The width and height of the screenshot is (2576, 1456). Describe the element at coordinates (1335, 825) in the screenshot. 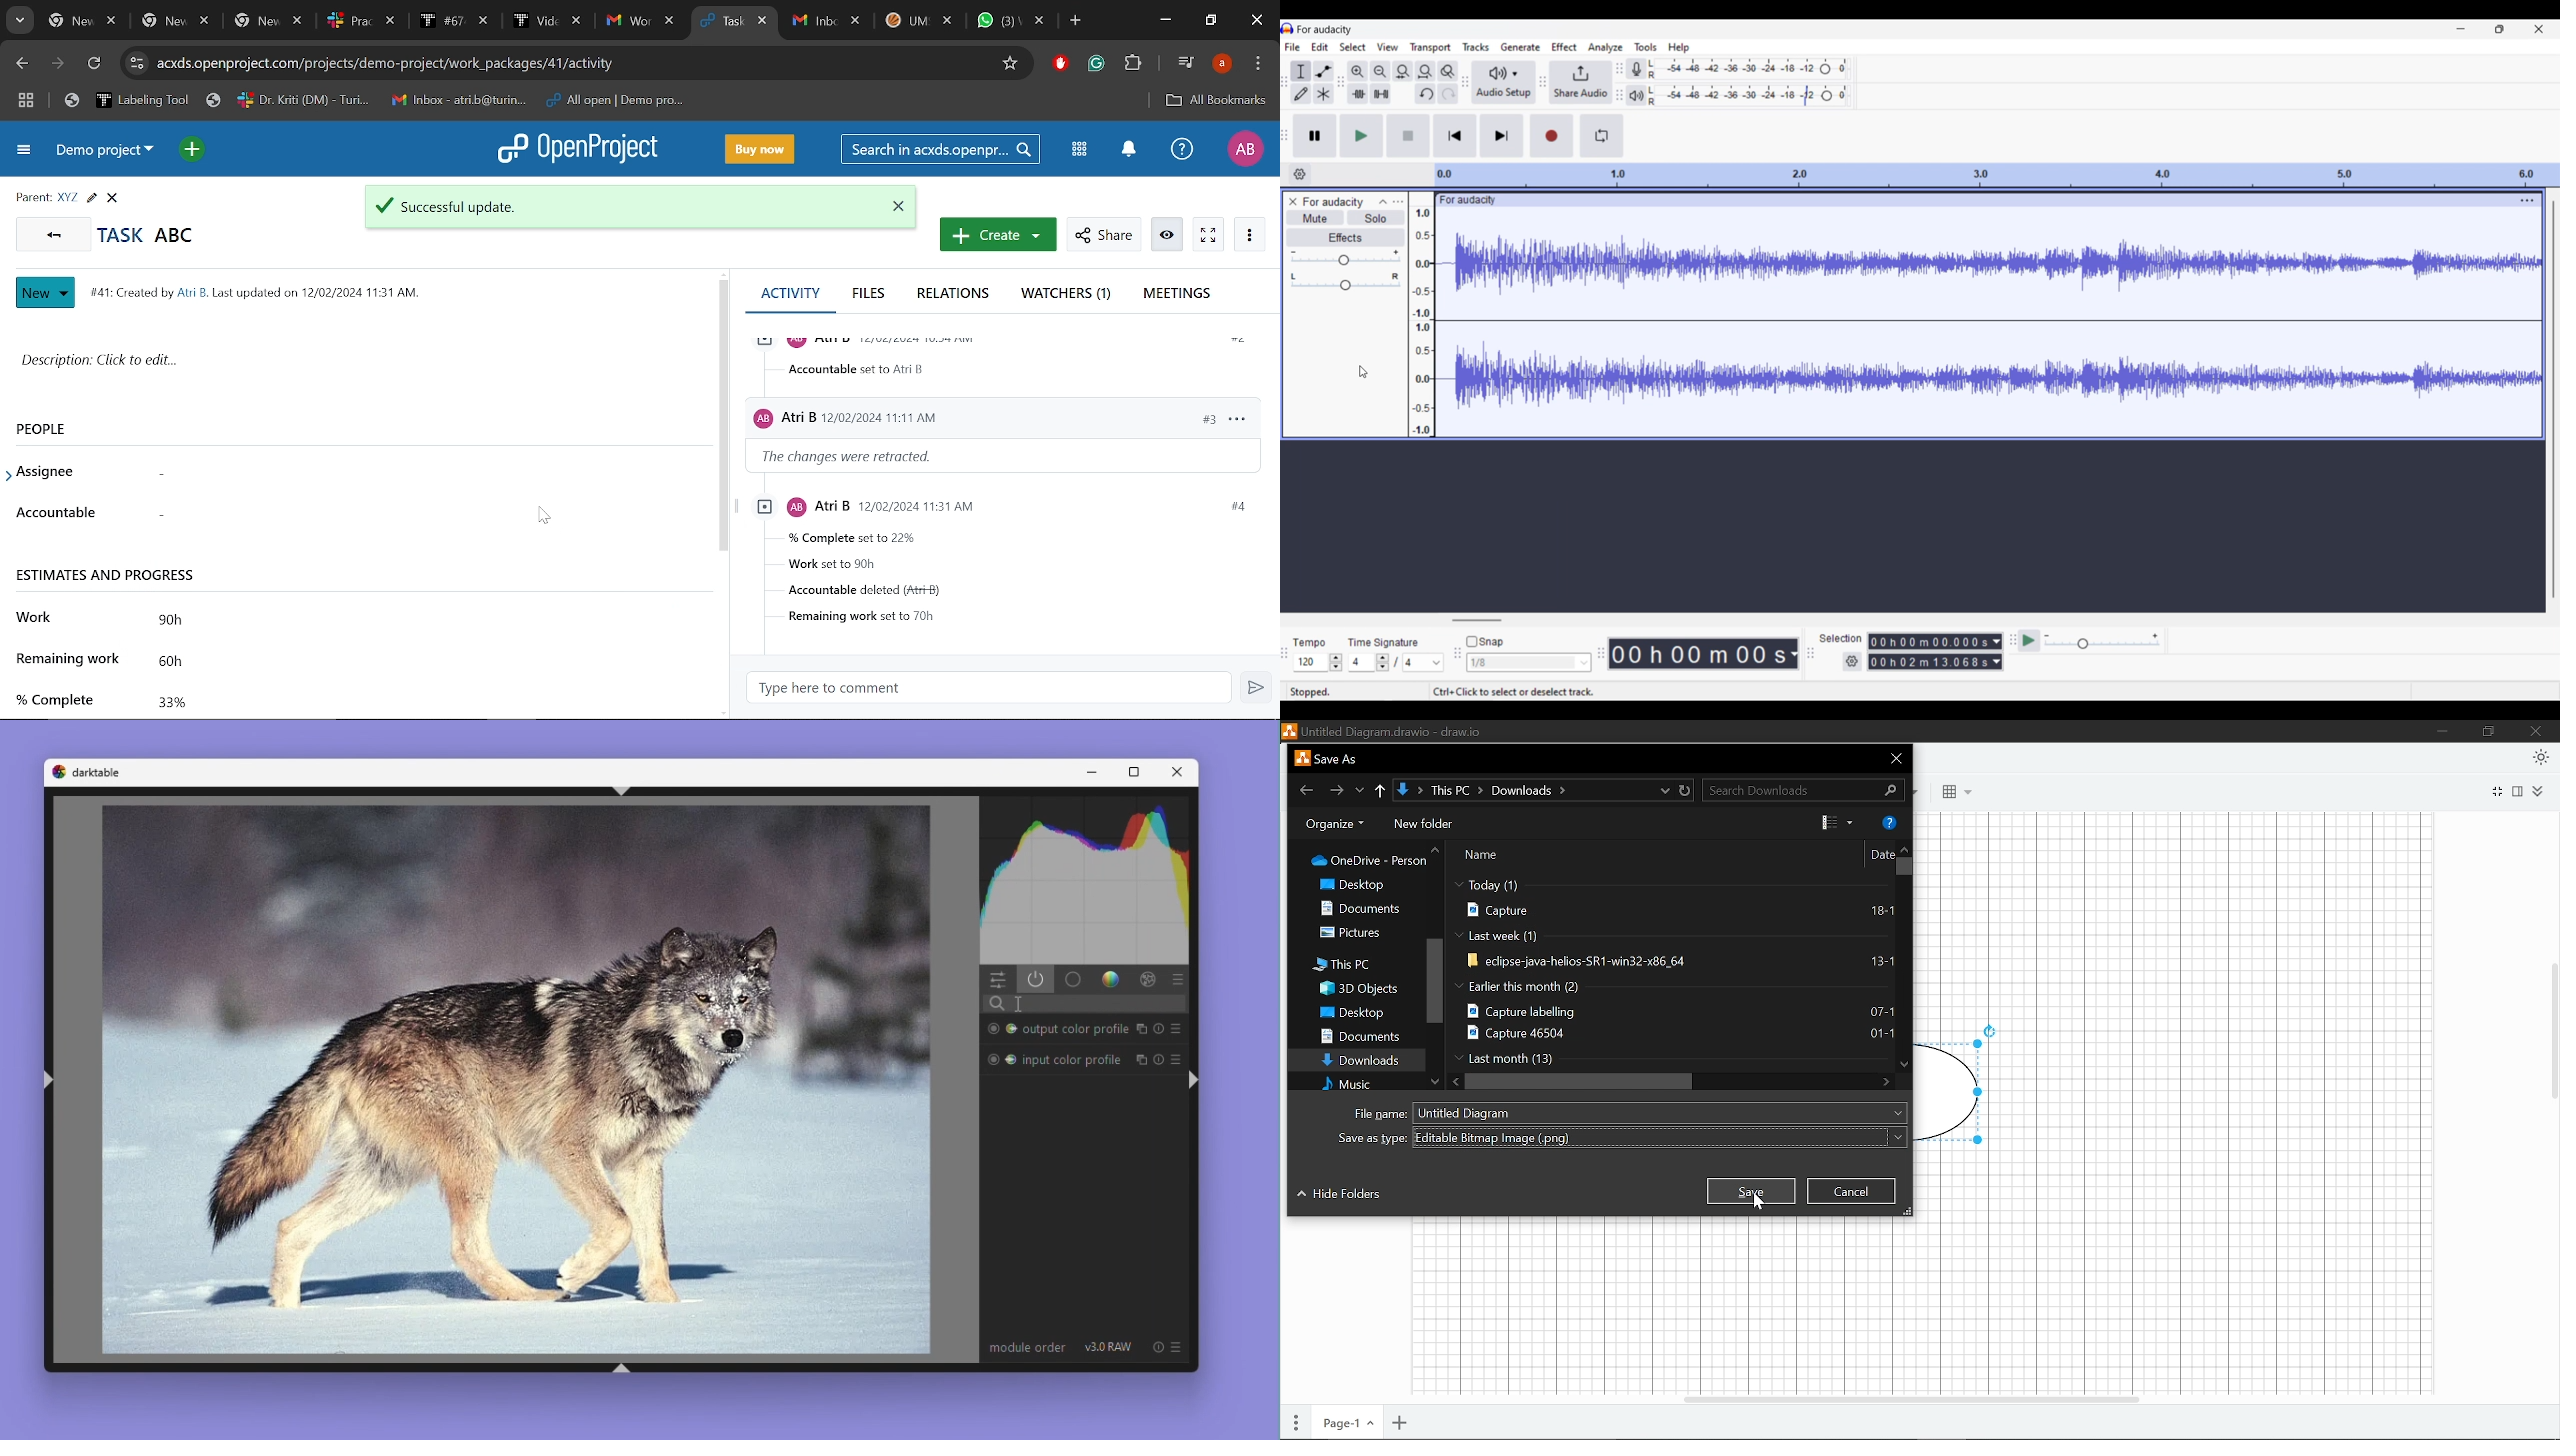

I see `Organize` at that location.